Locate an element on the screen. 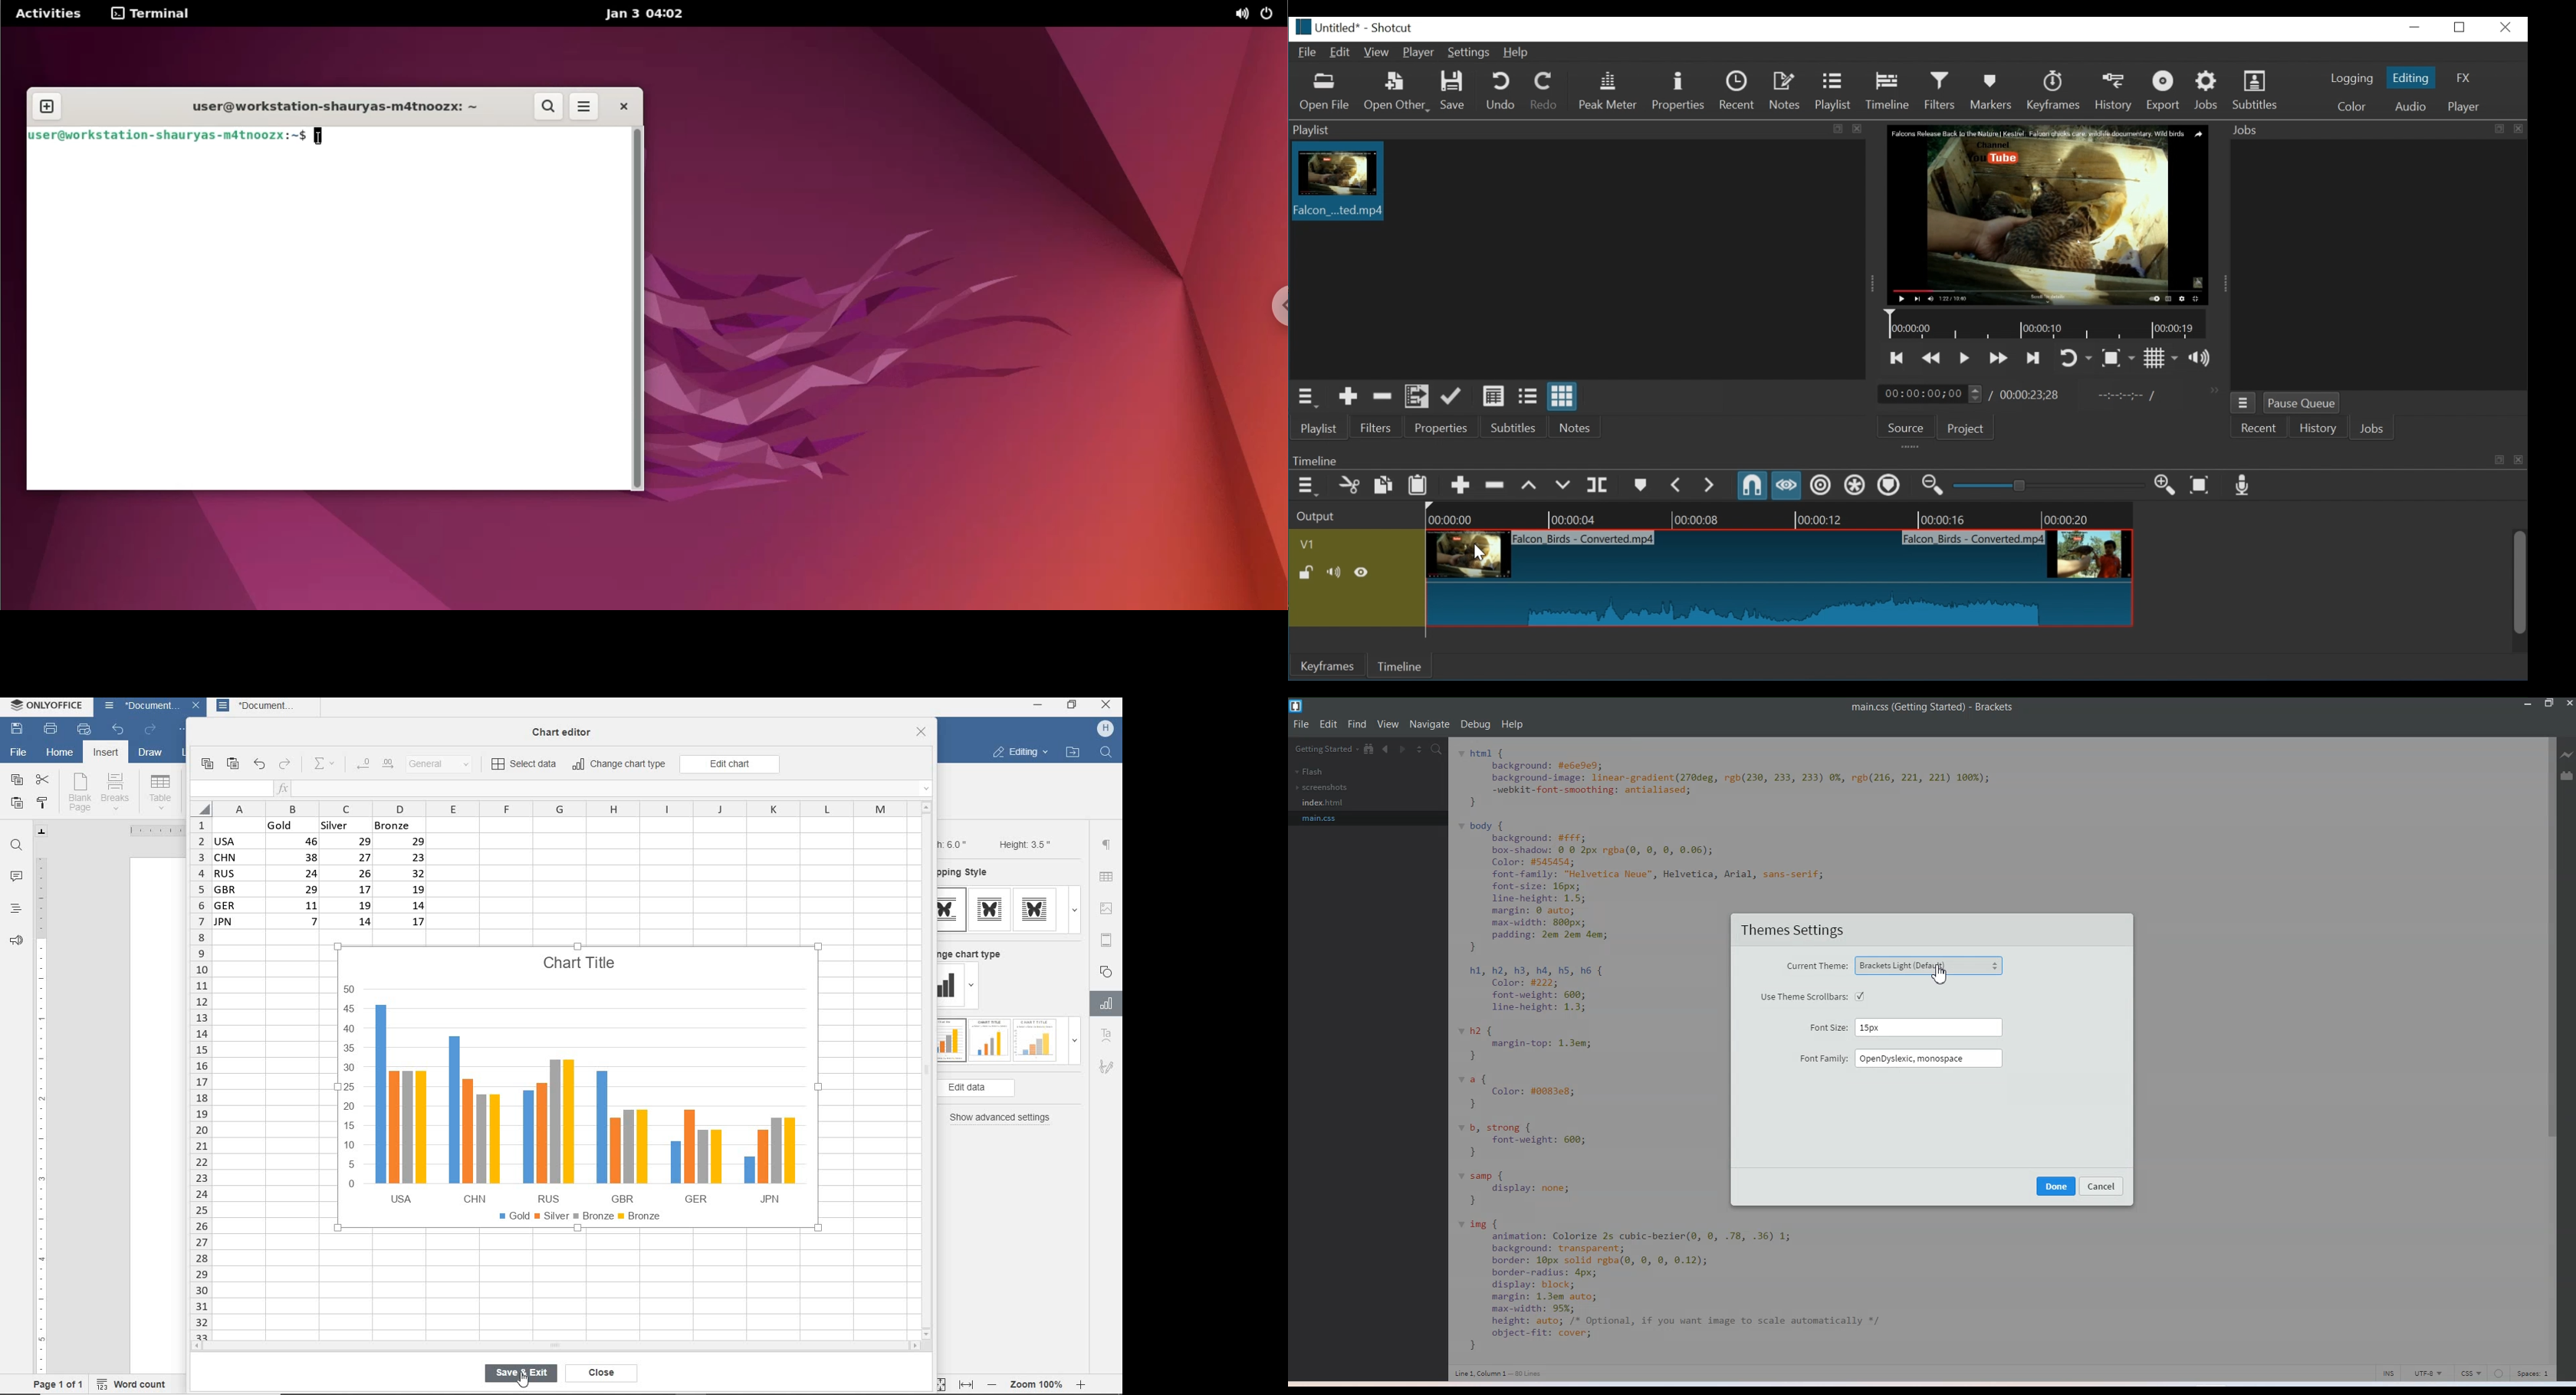  Toggle play or pause is located at coordinates (1964, 358).